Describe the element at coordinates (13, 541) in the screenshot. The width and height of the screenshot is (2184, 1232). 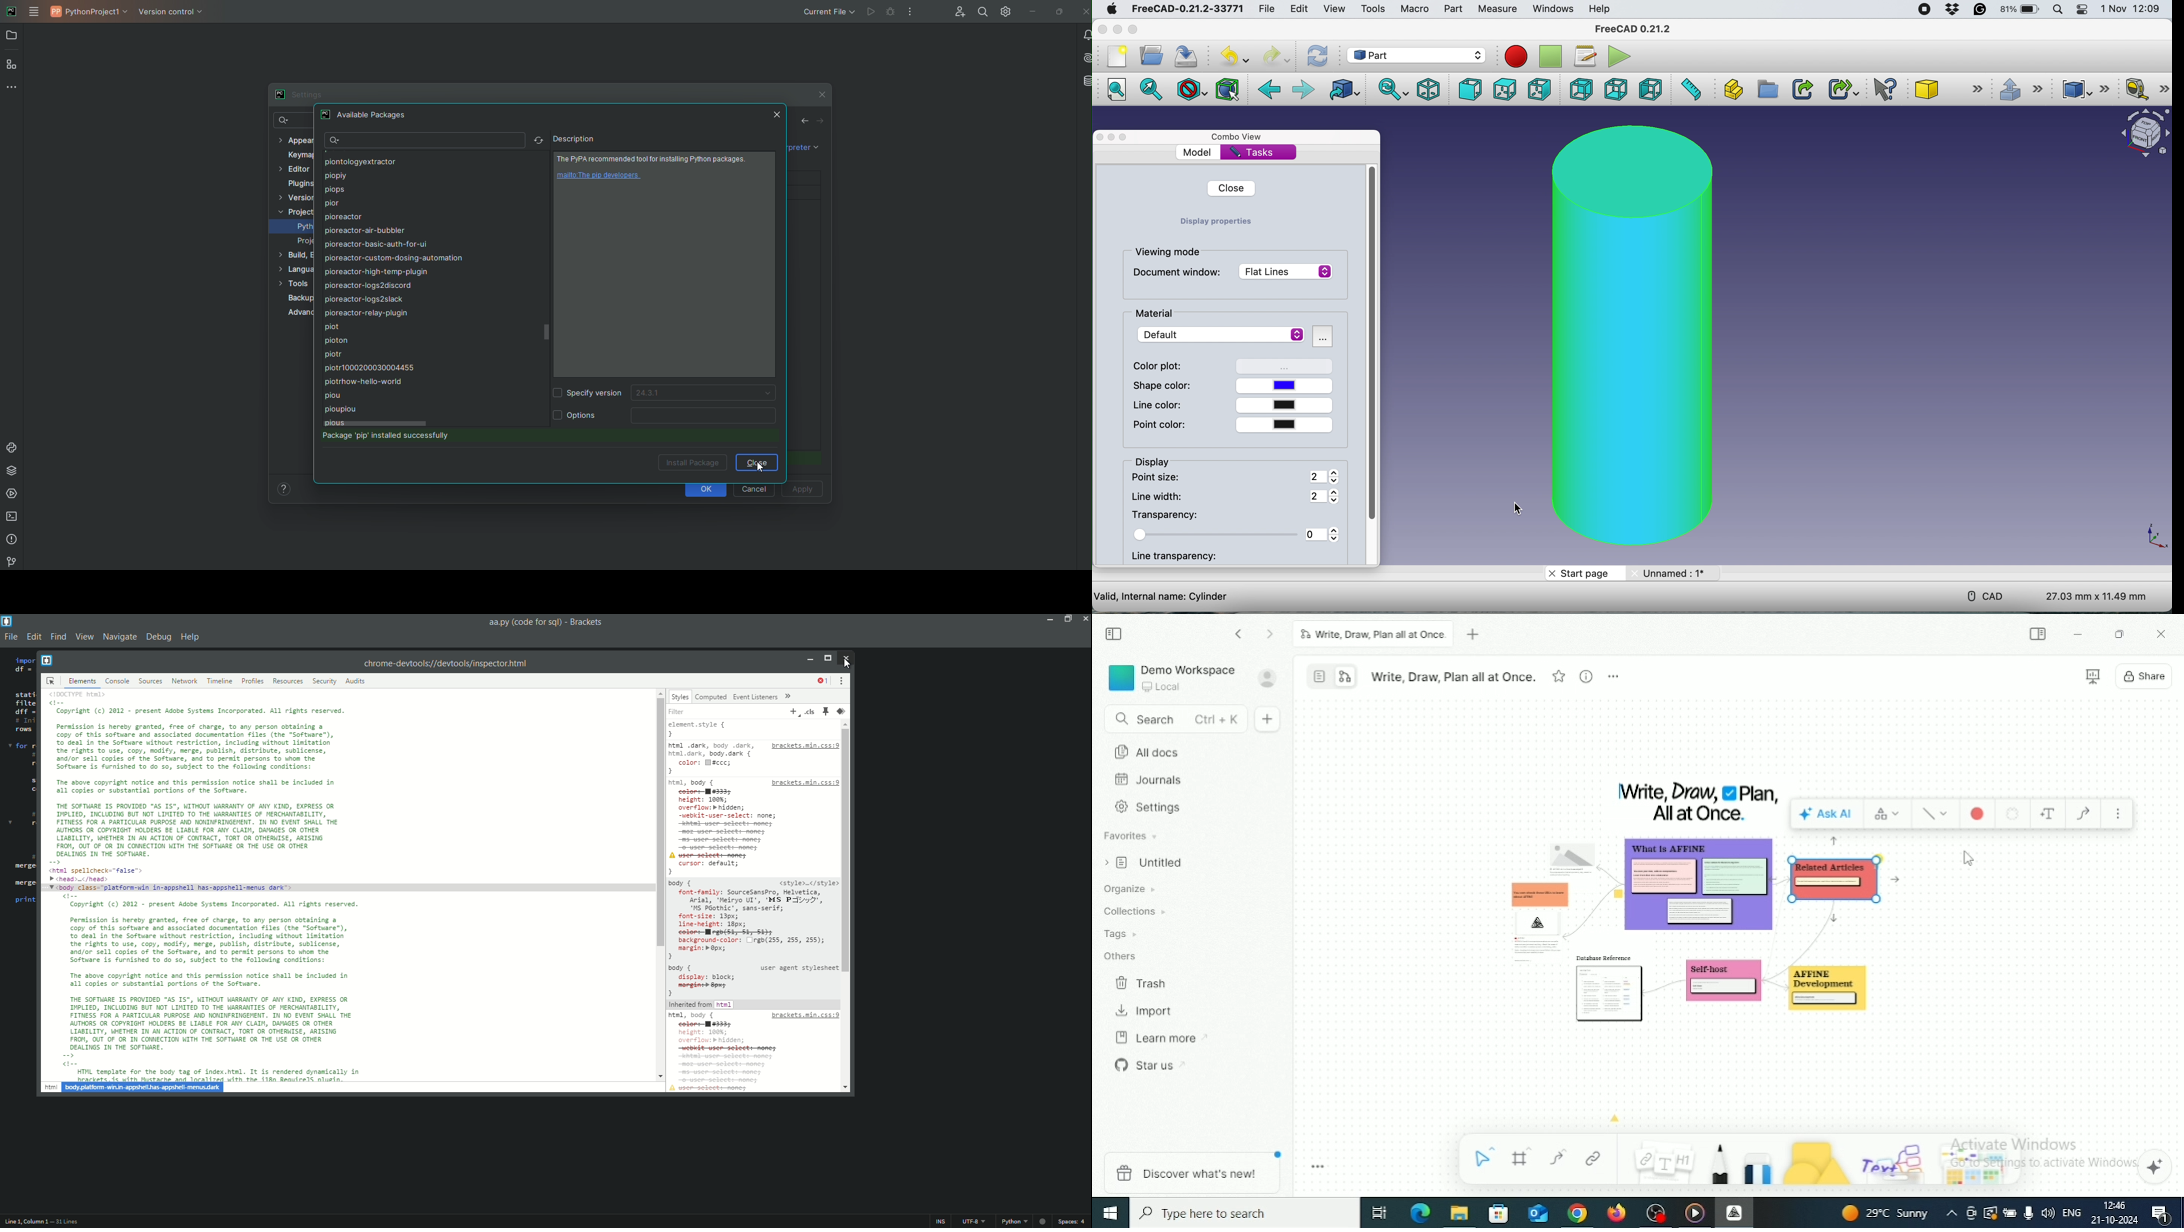
I see `Problems` at that location.